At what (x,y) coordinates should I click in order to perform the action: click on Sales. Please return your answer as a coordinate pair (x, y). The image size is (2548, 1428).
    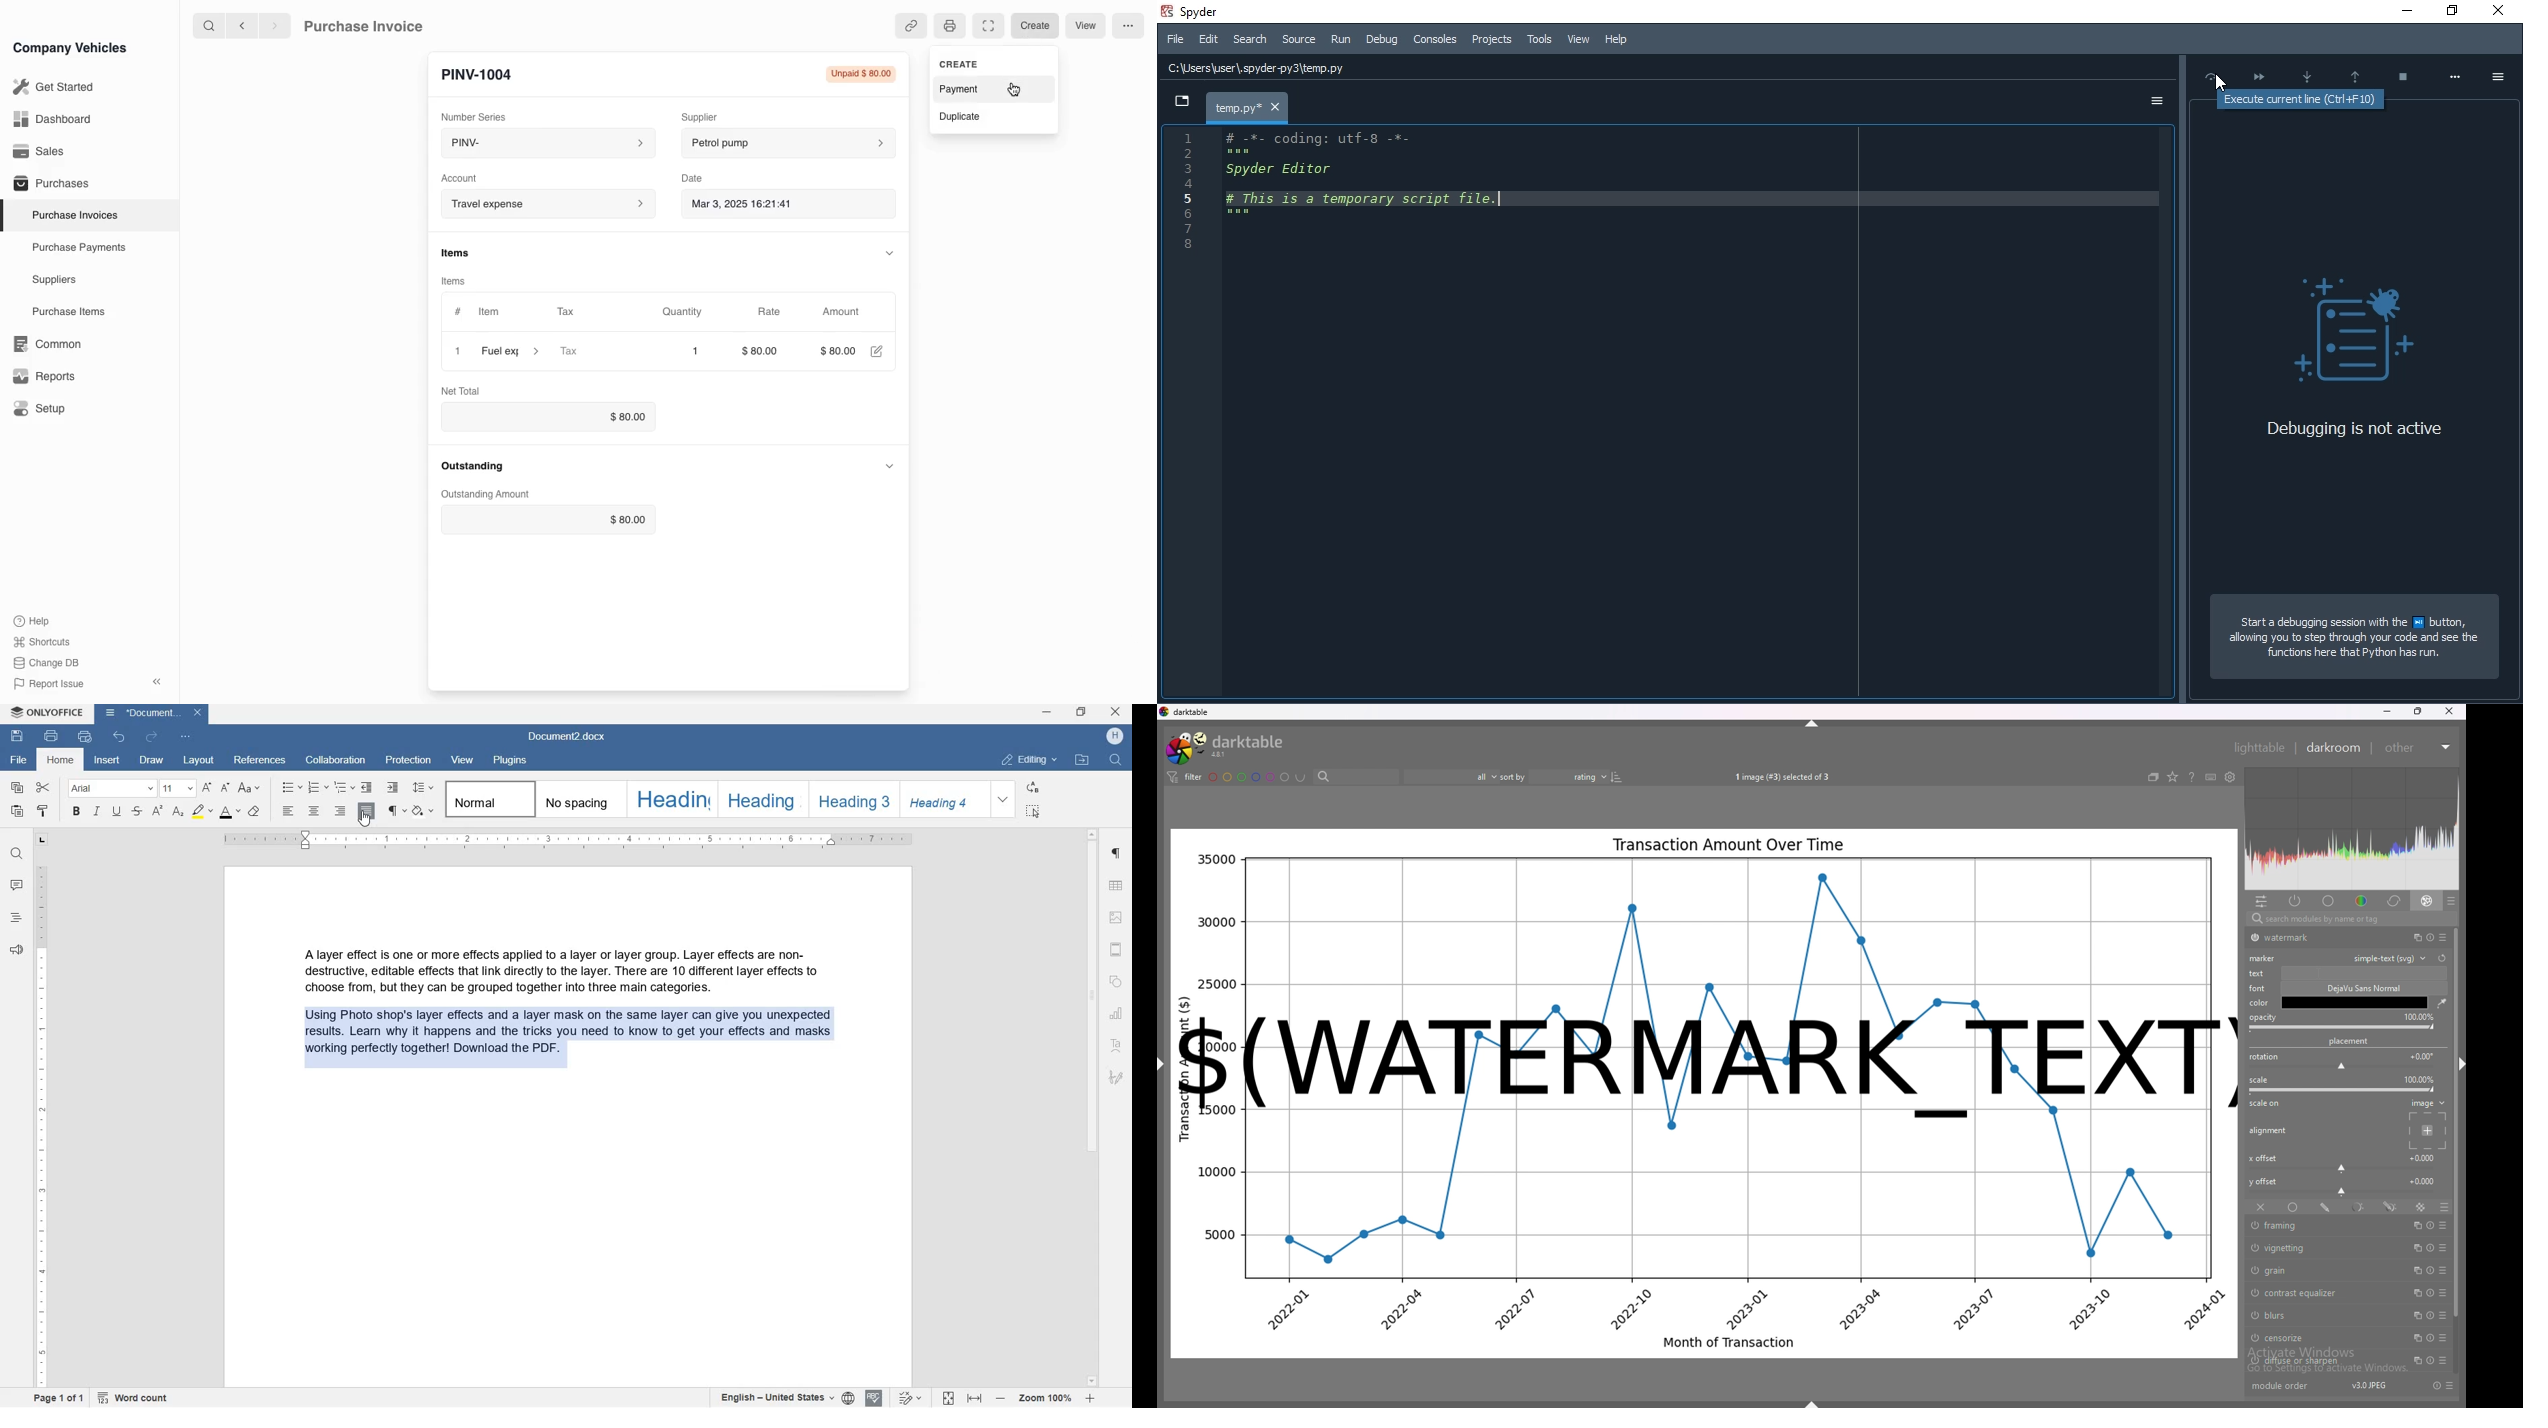
    Looking at the image, I should click on (39, 151).